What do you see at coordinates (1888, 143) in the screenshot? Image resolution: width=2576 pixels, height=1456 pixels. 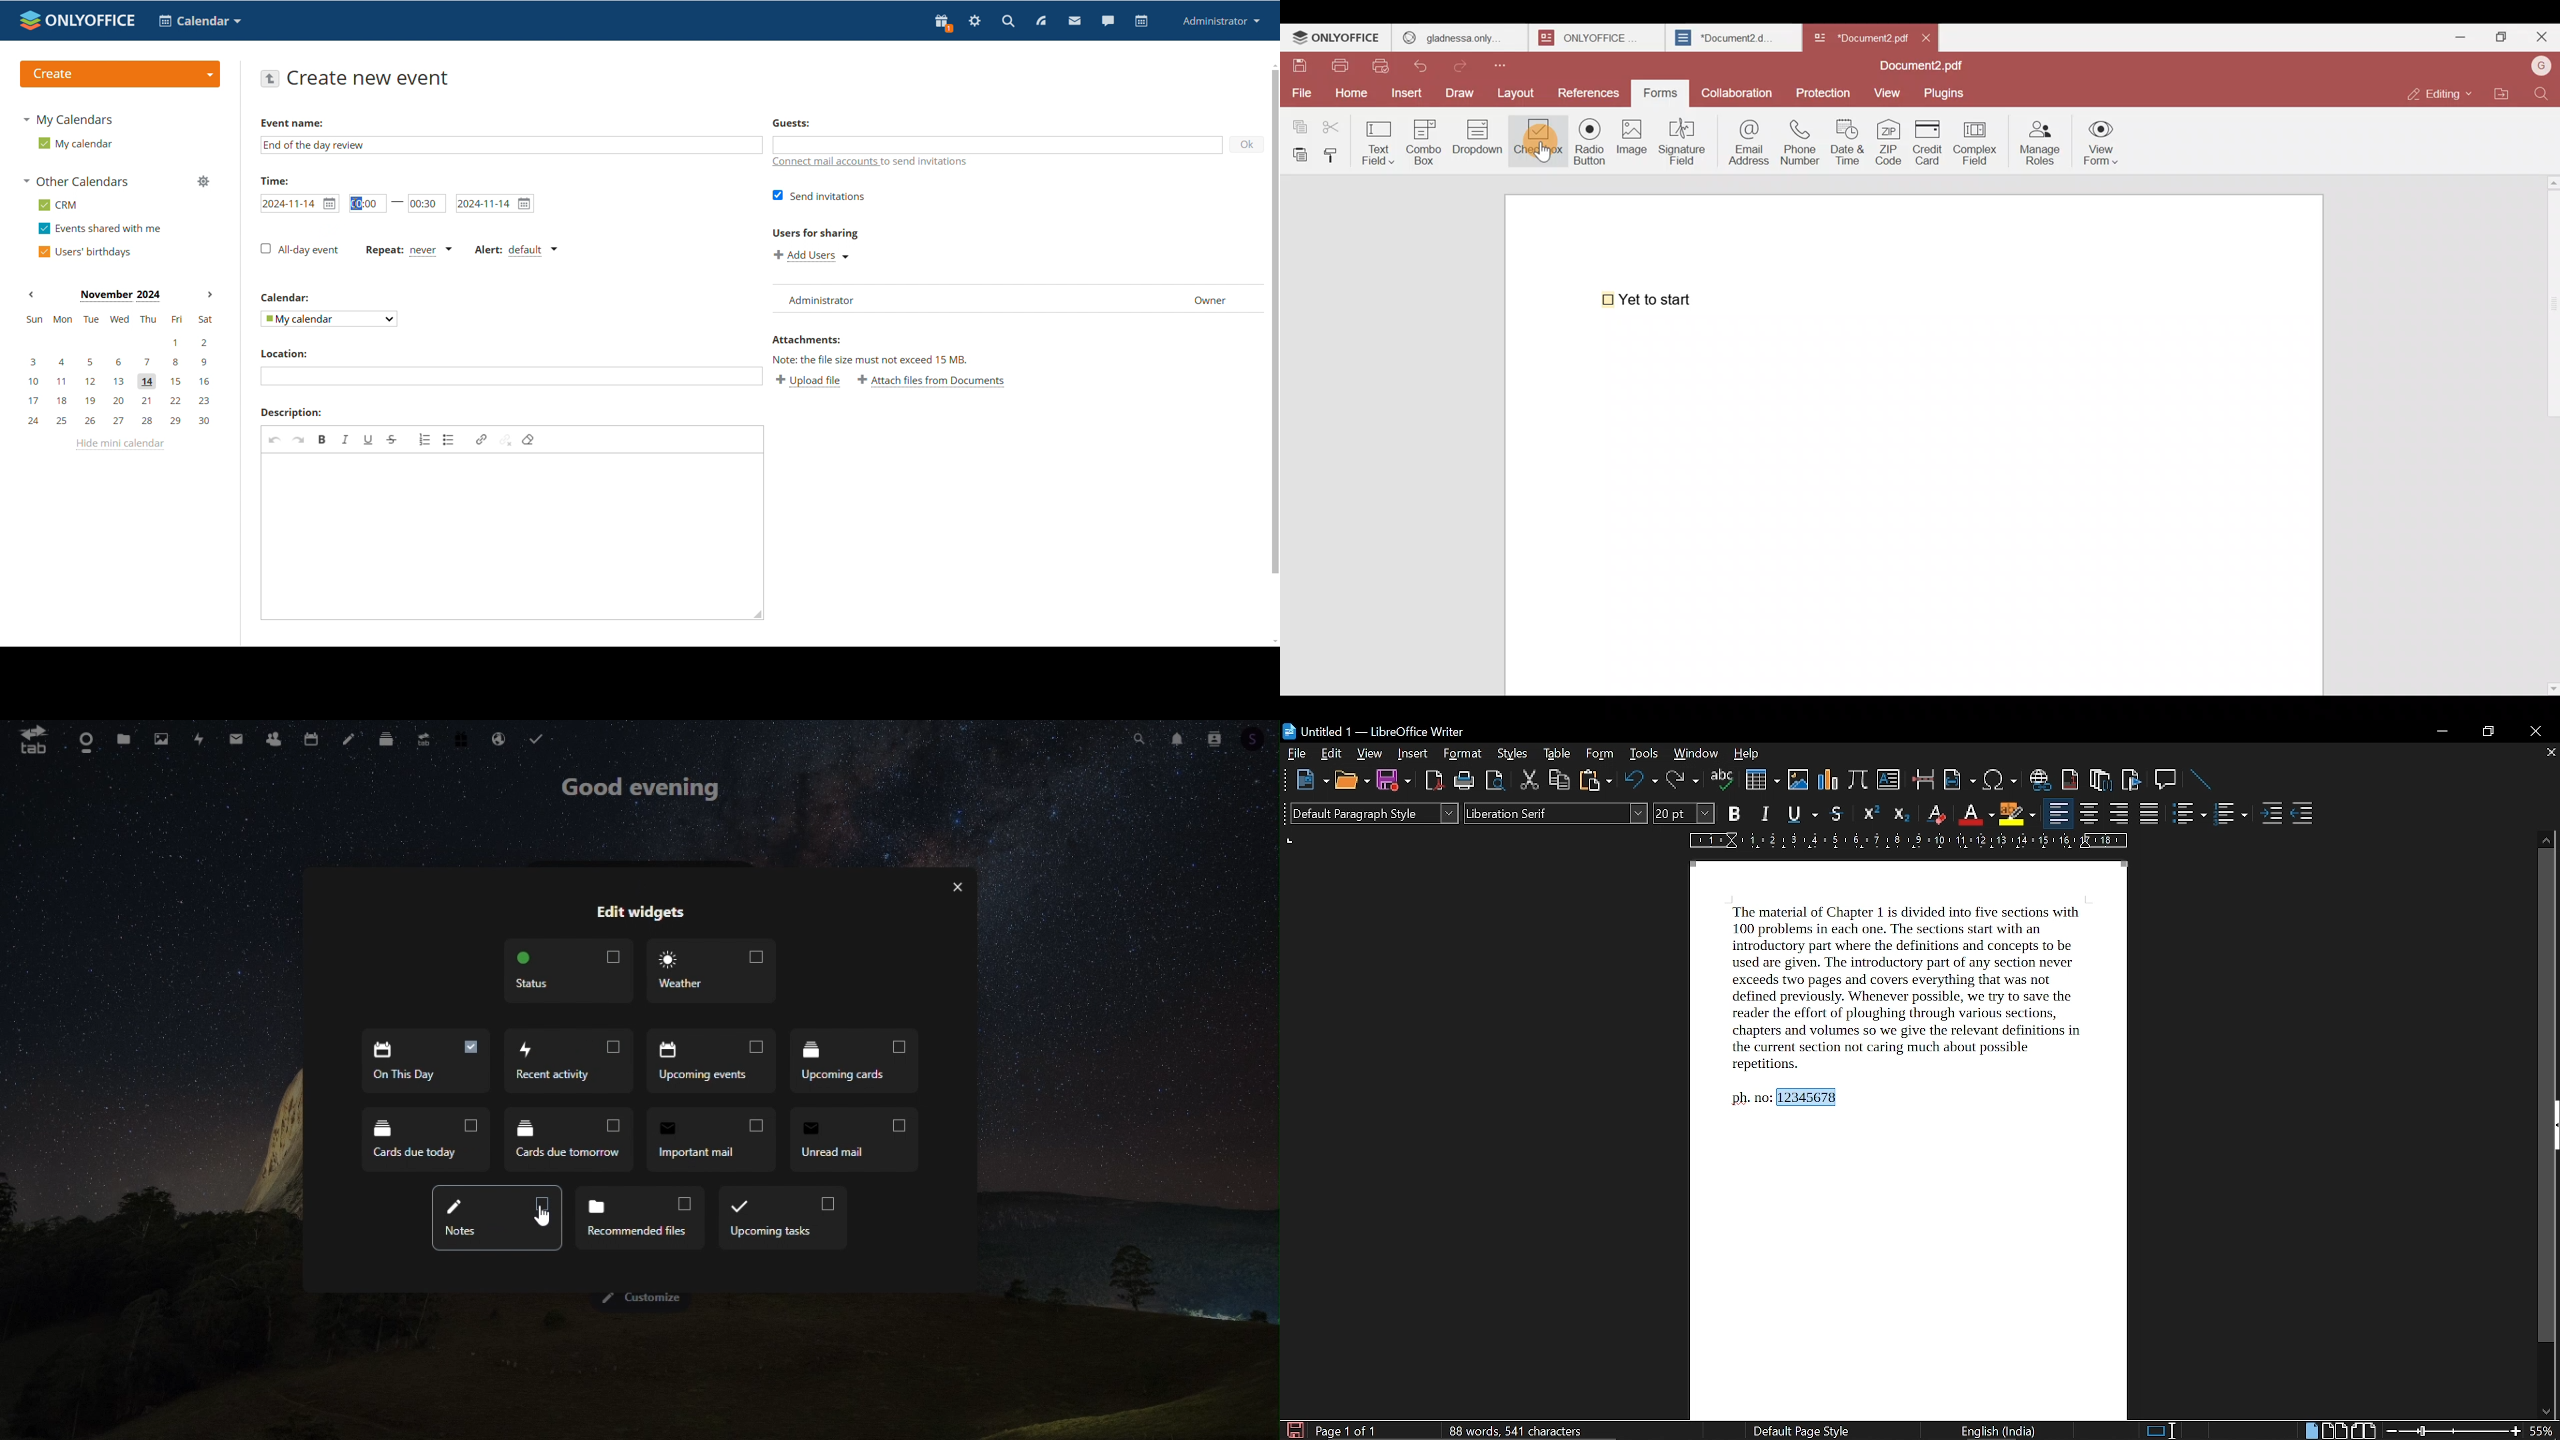 I see `ZIP code` at bounding box center [1888, 143].